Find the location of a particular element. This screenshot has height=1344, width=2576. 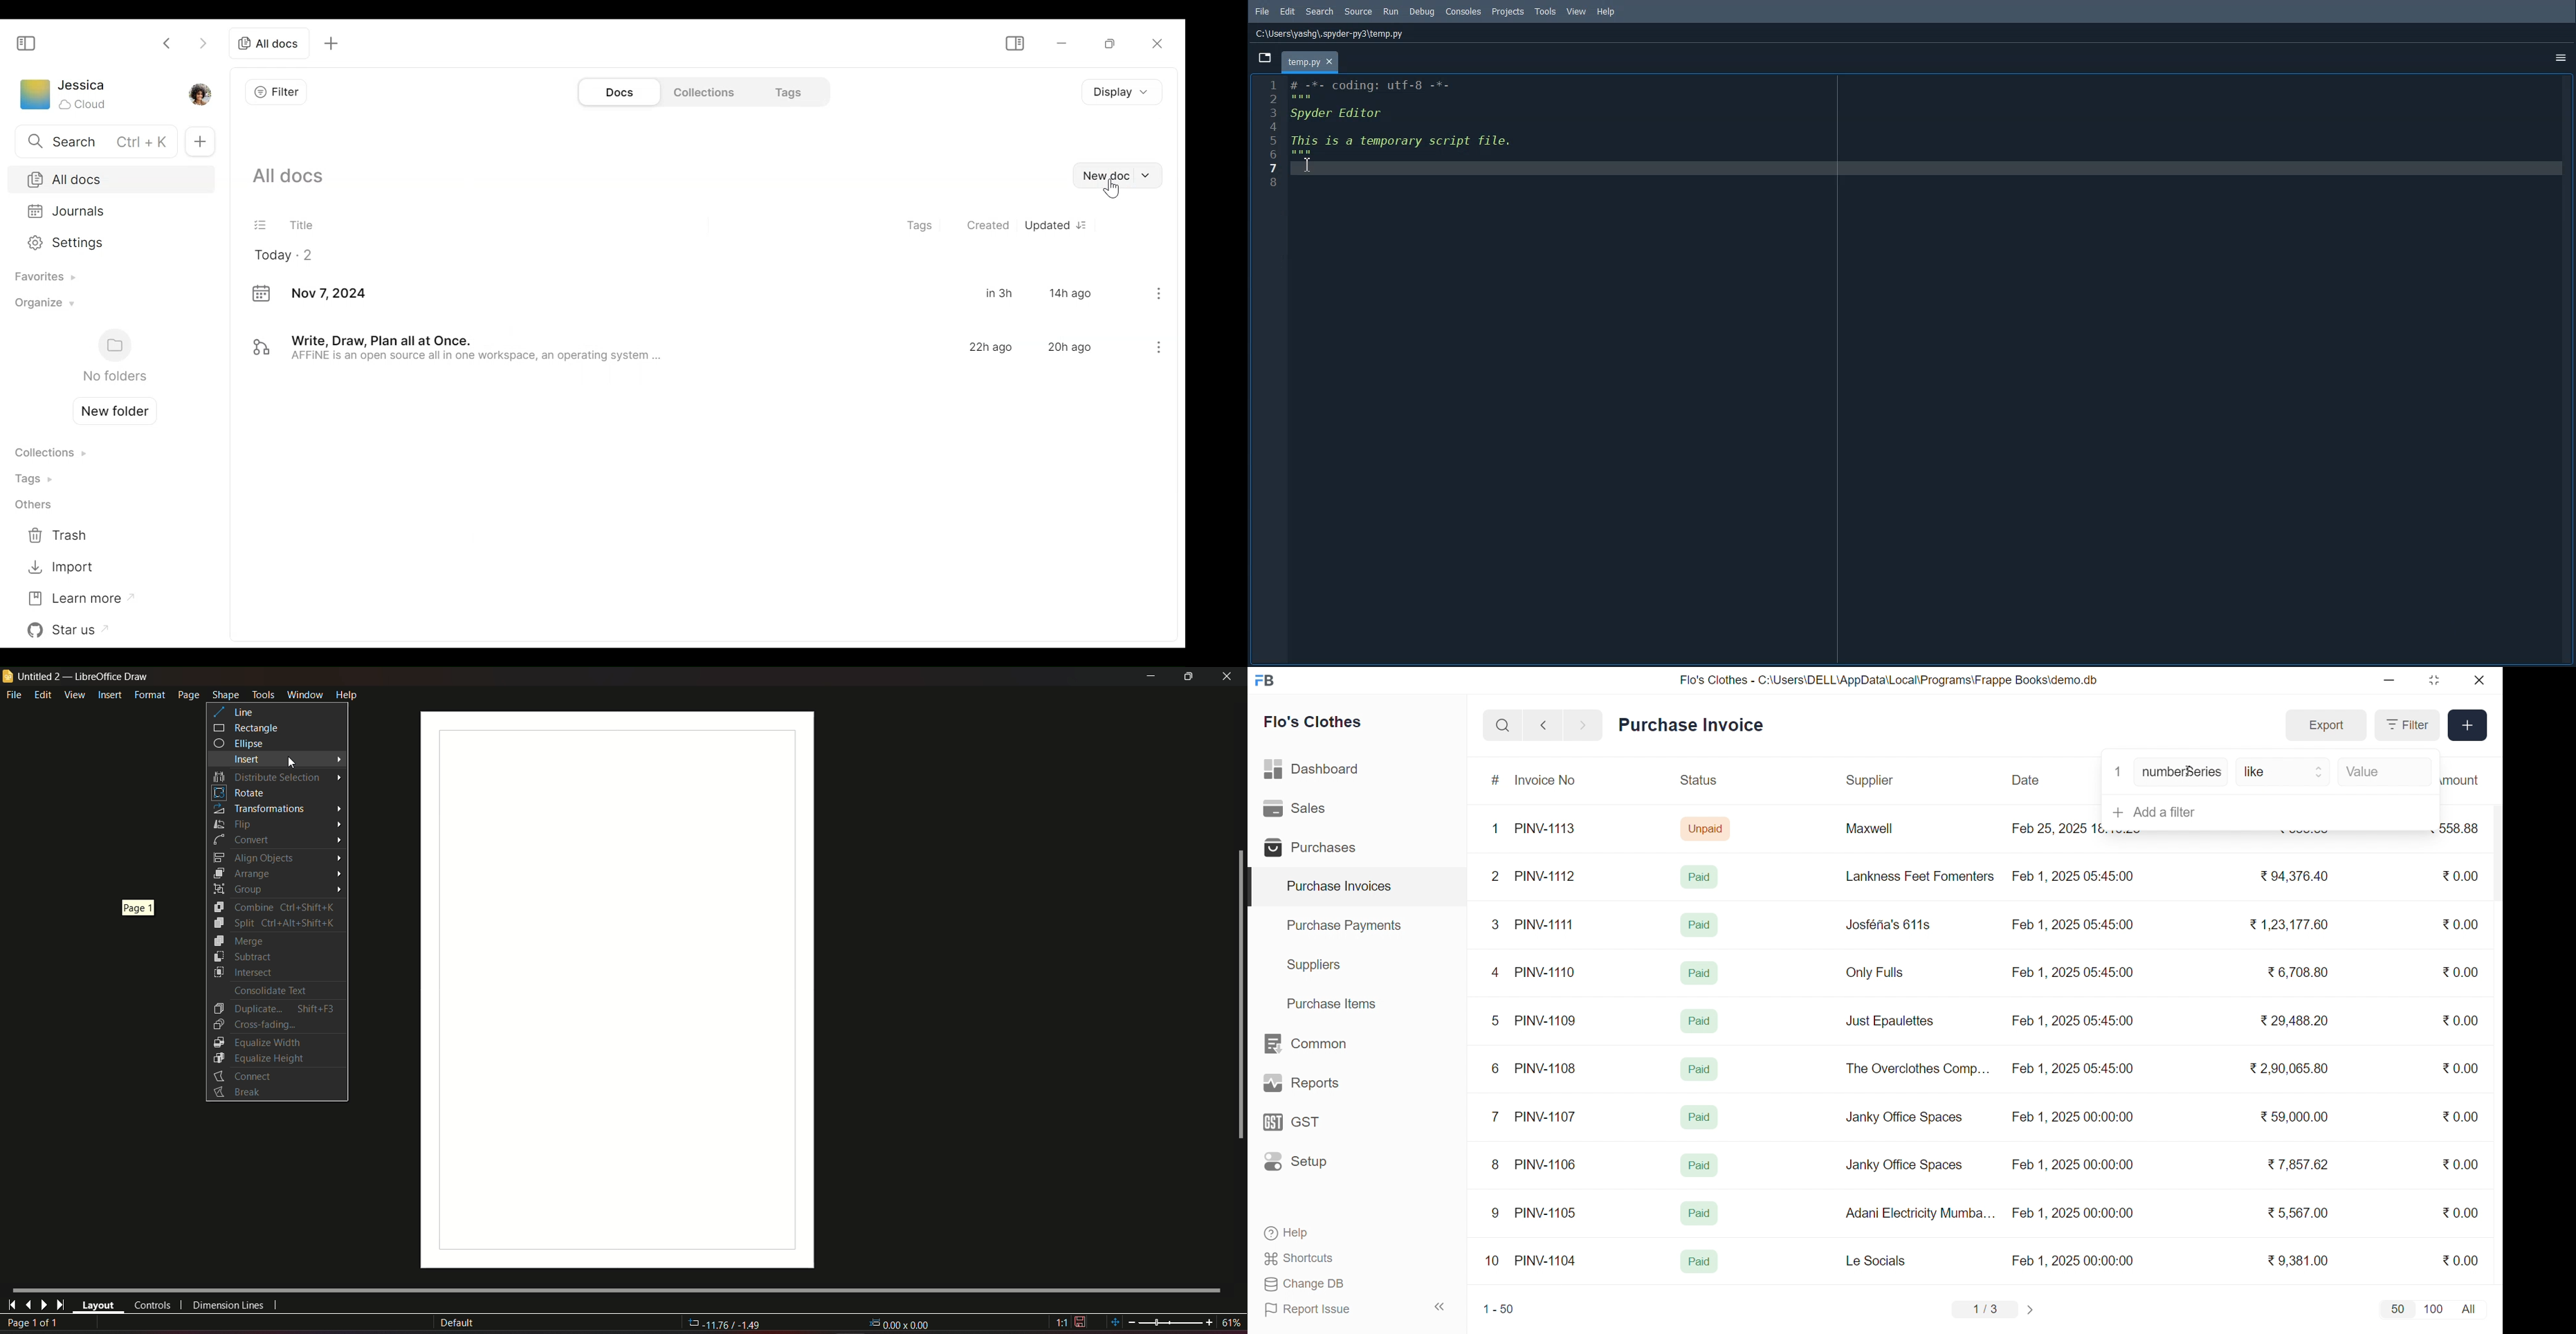

PINV-1105 is located at coordinates (1548, 1212).